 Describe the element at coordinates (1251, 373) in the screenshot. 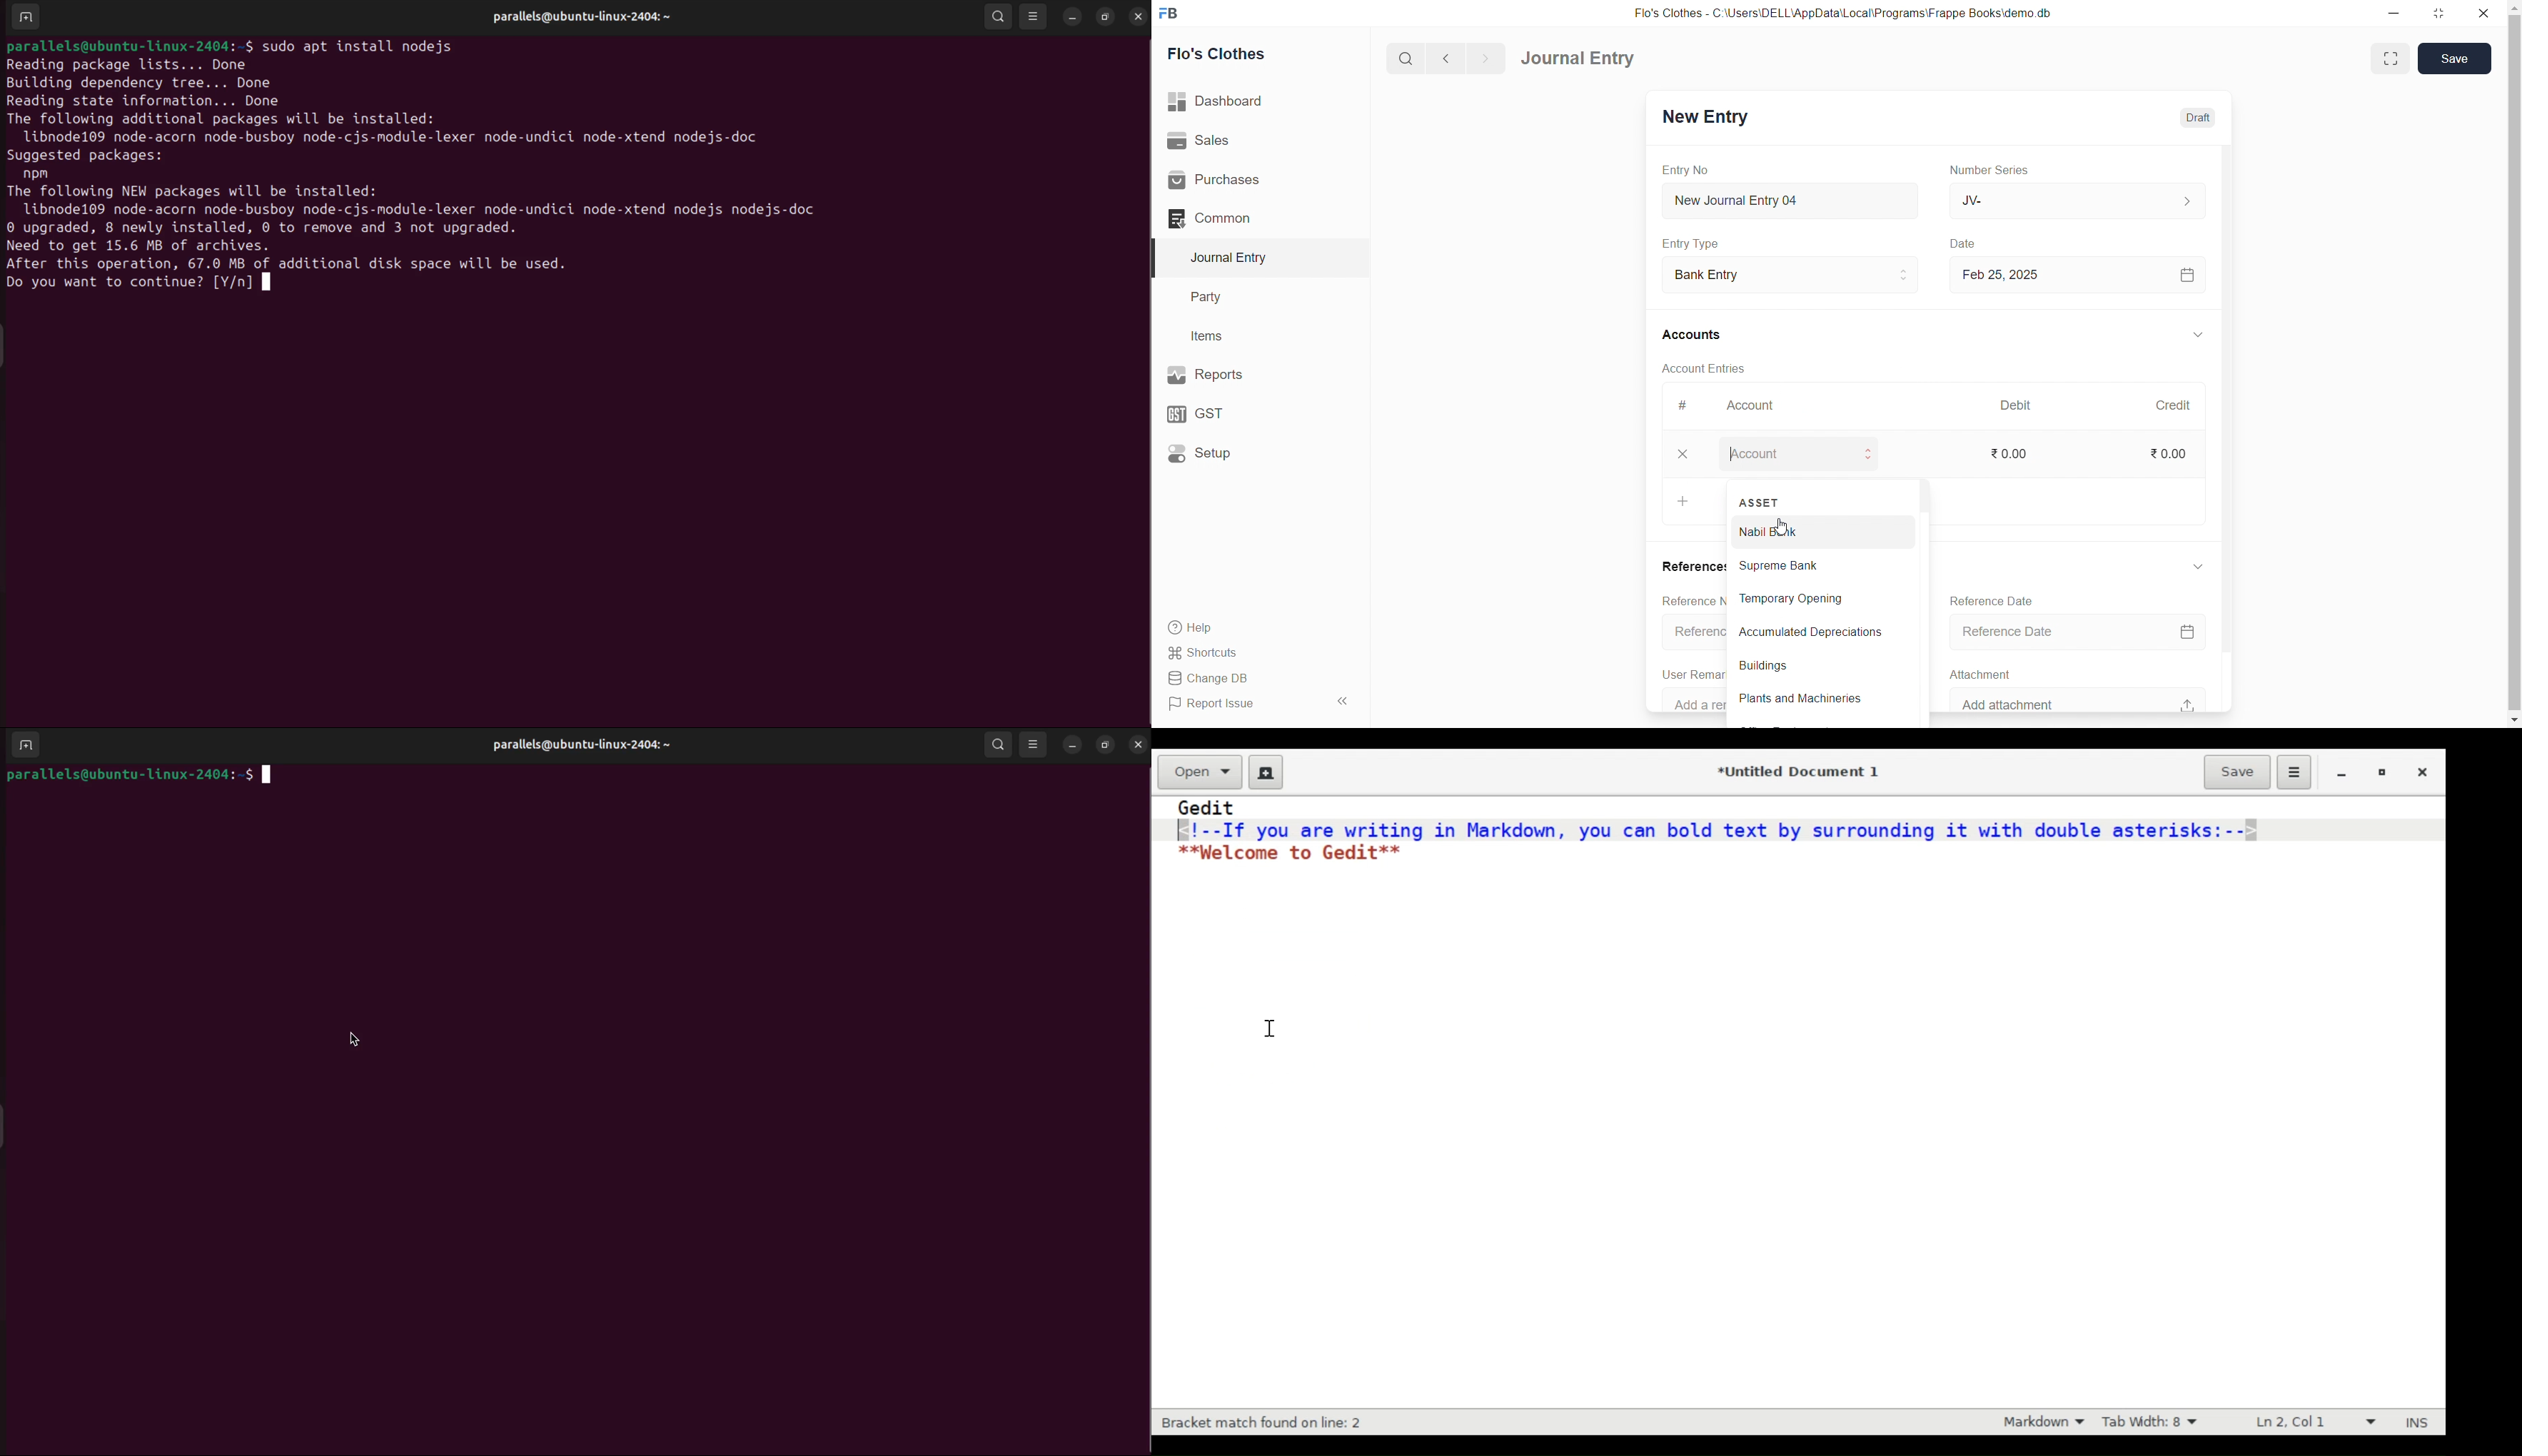

I see `Reports` at that location.